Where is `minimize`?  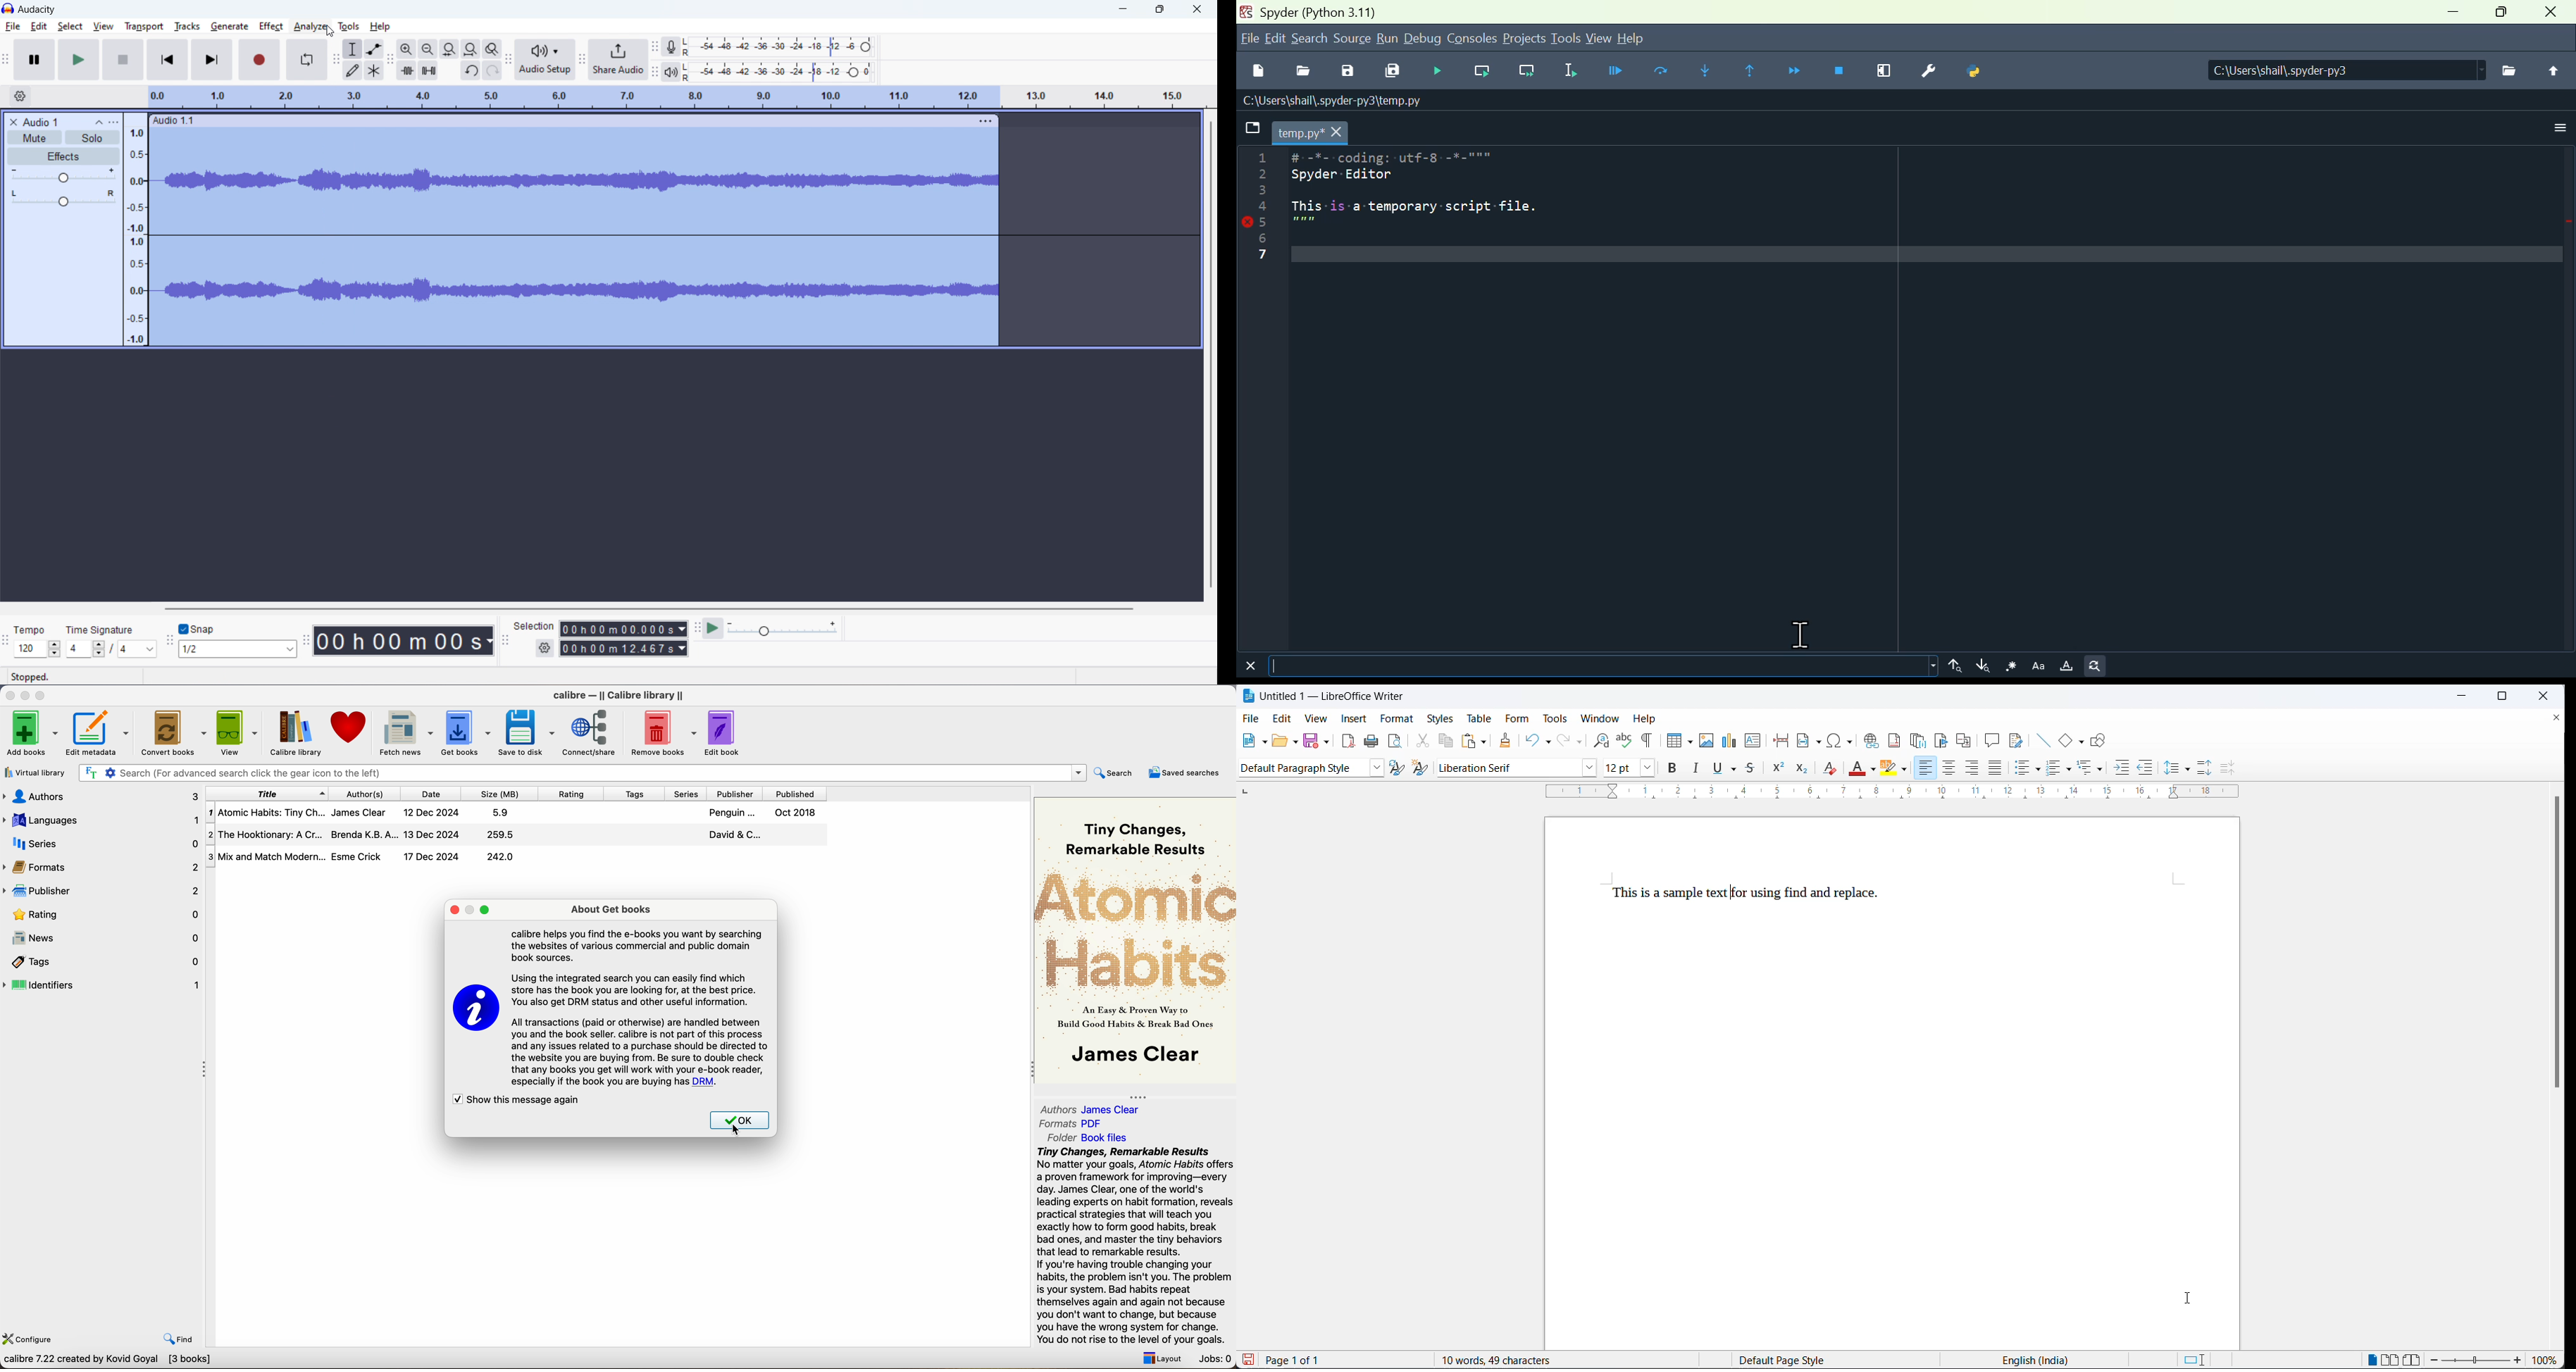
minimize is located at coordinates (2469, 695).